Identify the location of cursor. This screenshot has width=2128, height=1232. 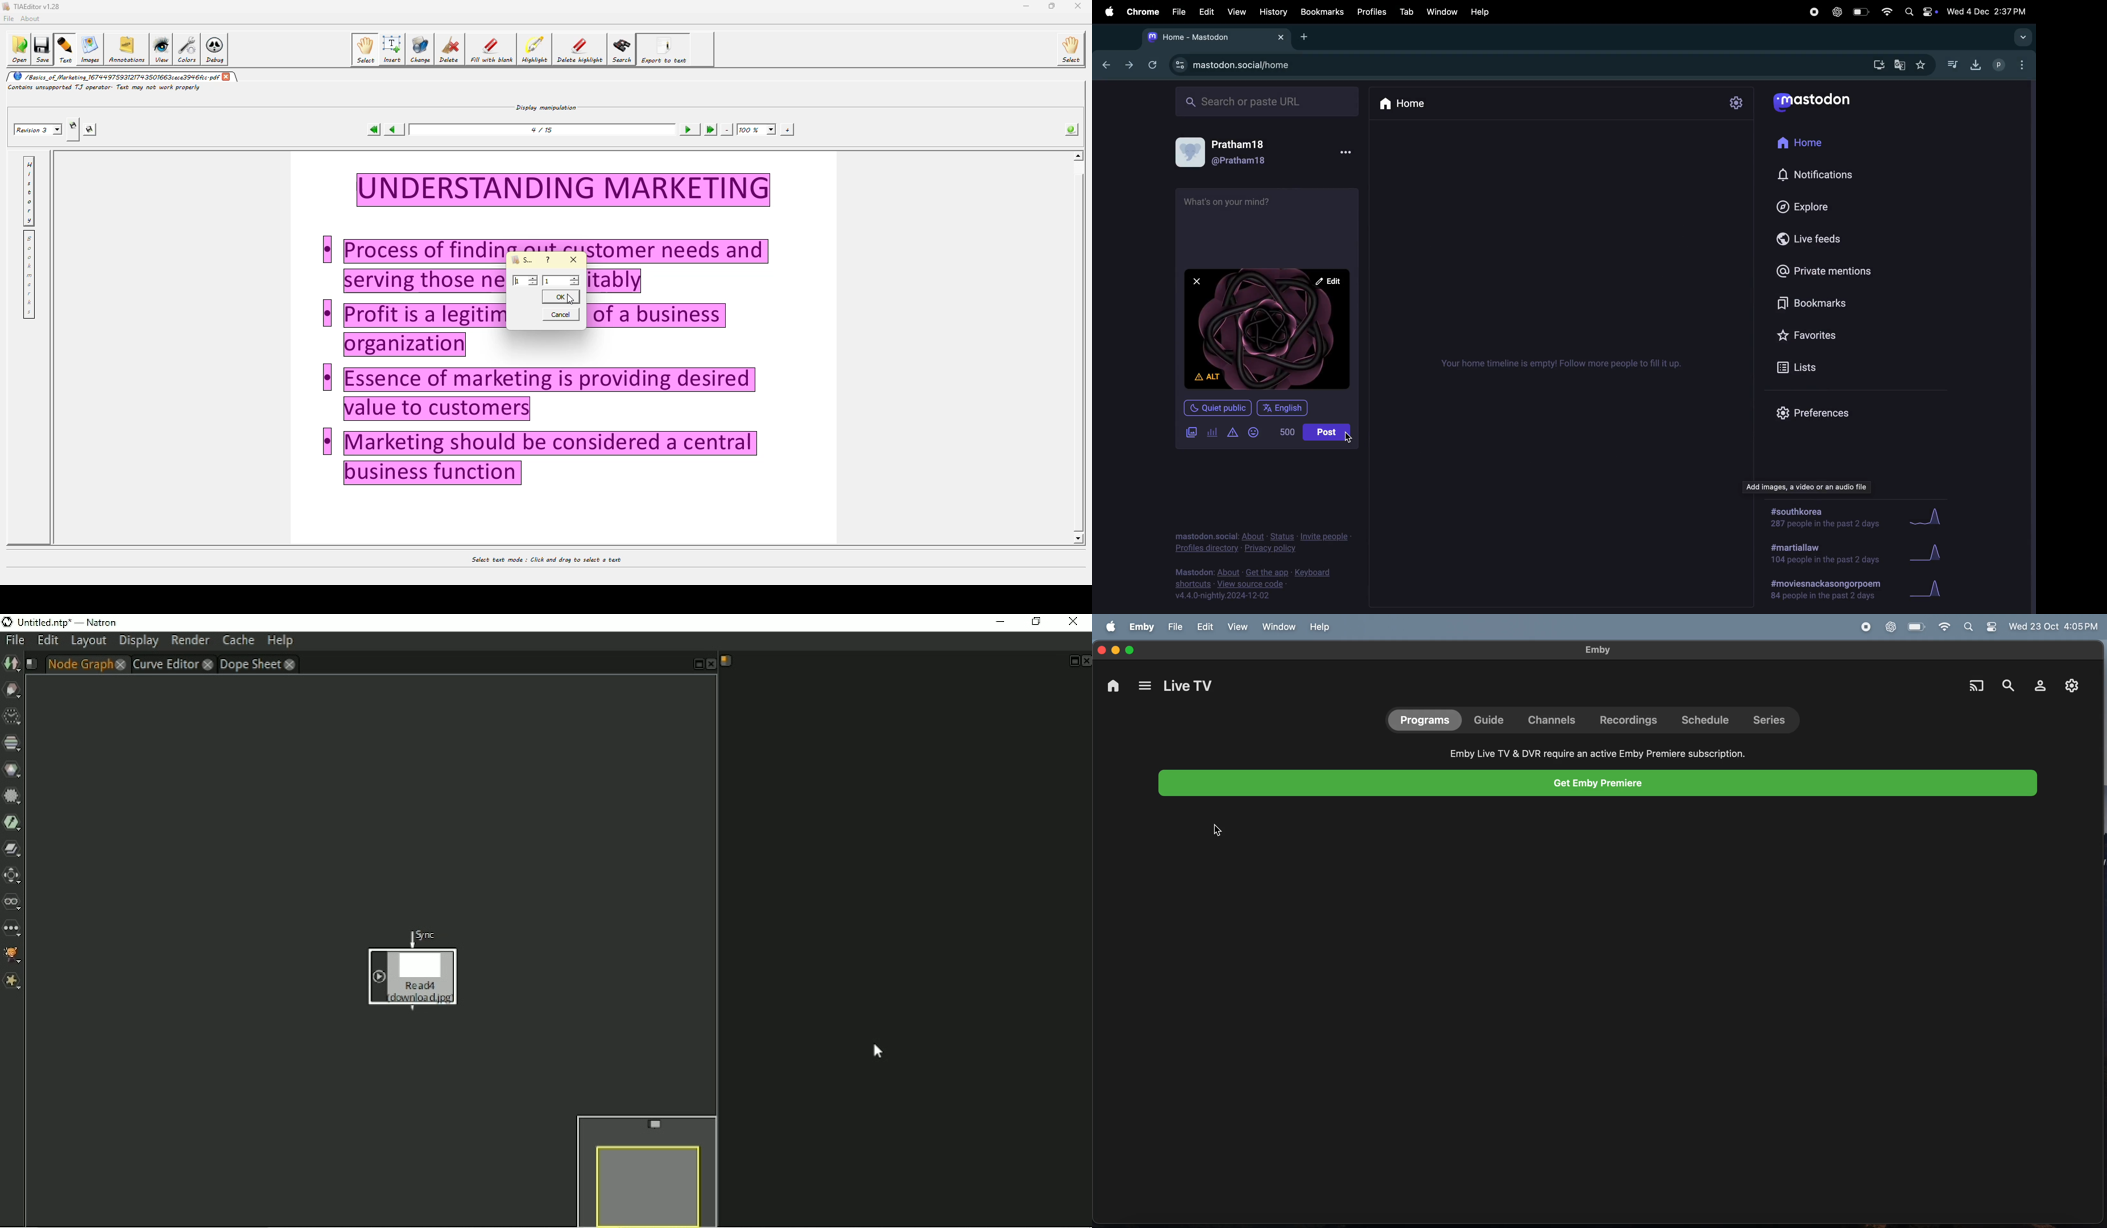
(1216, 833).